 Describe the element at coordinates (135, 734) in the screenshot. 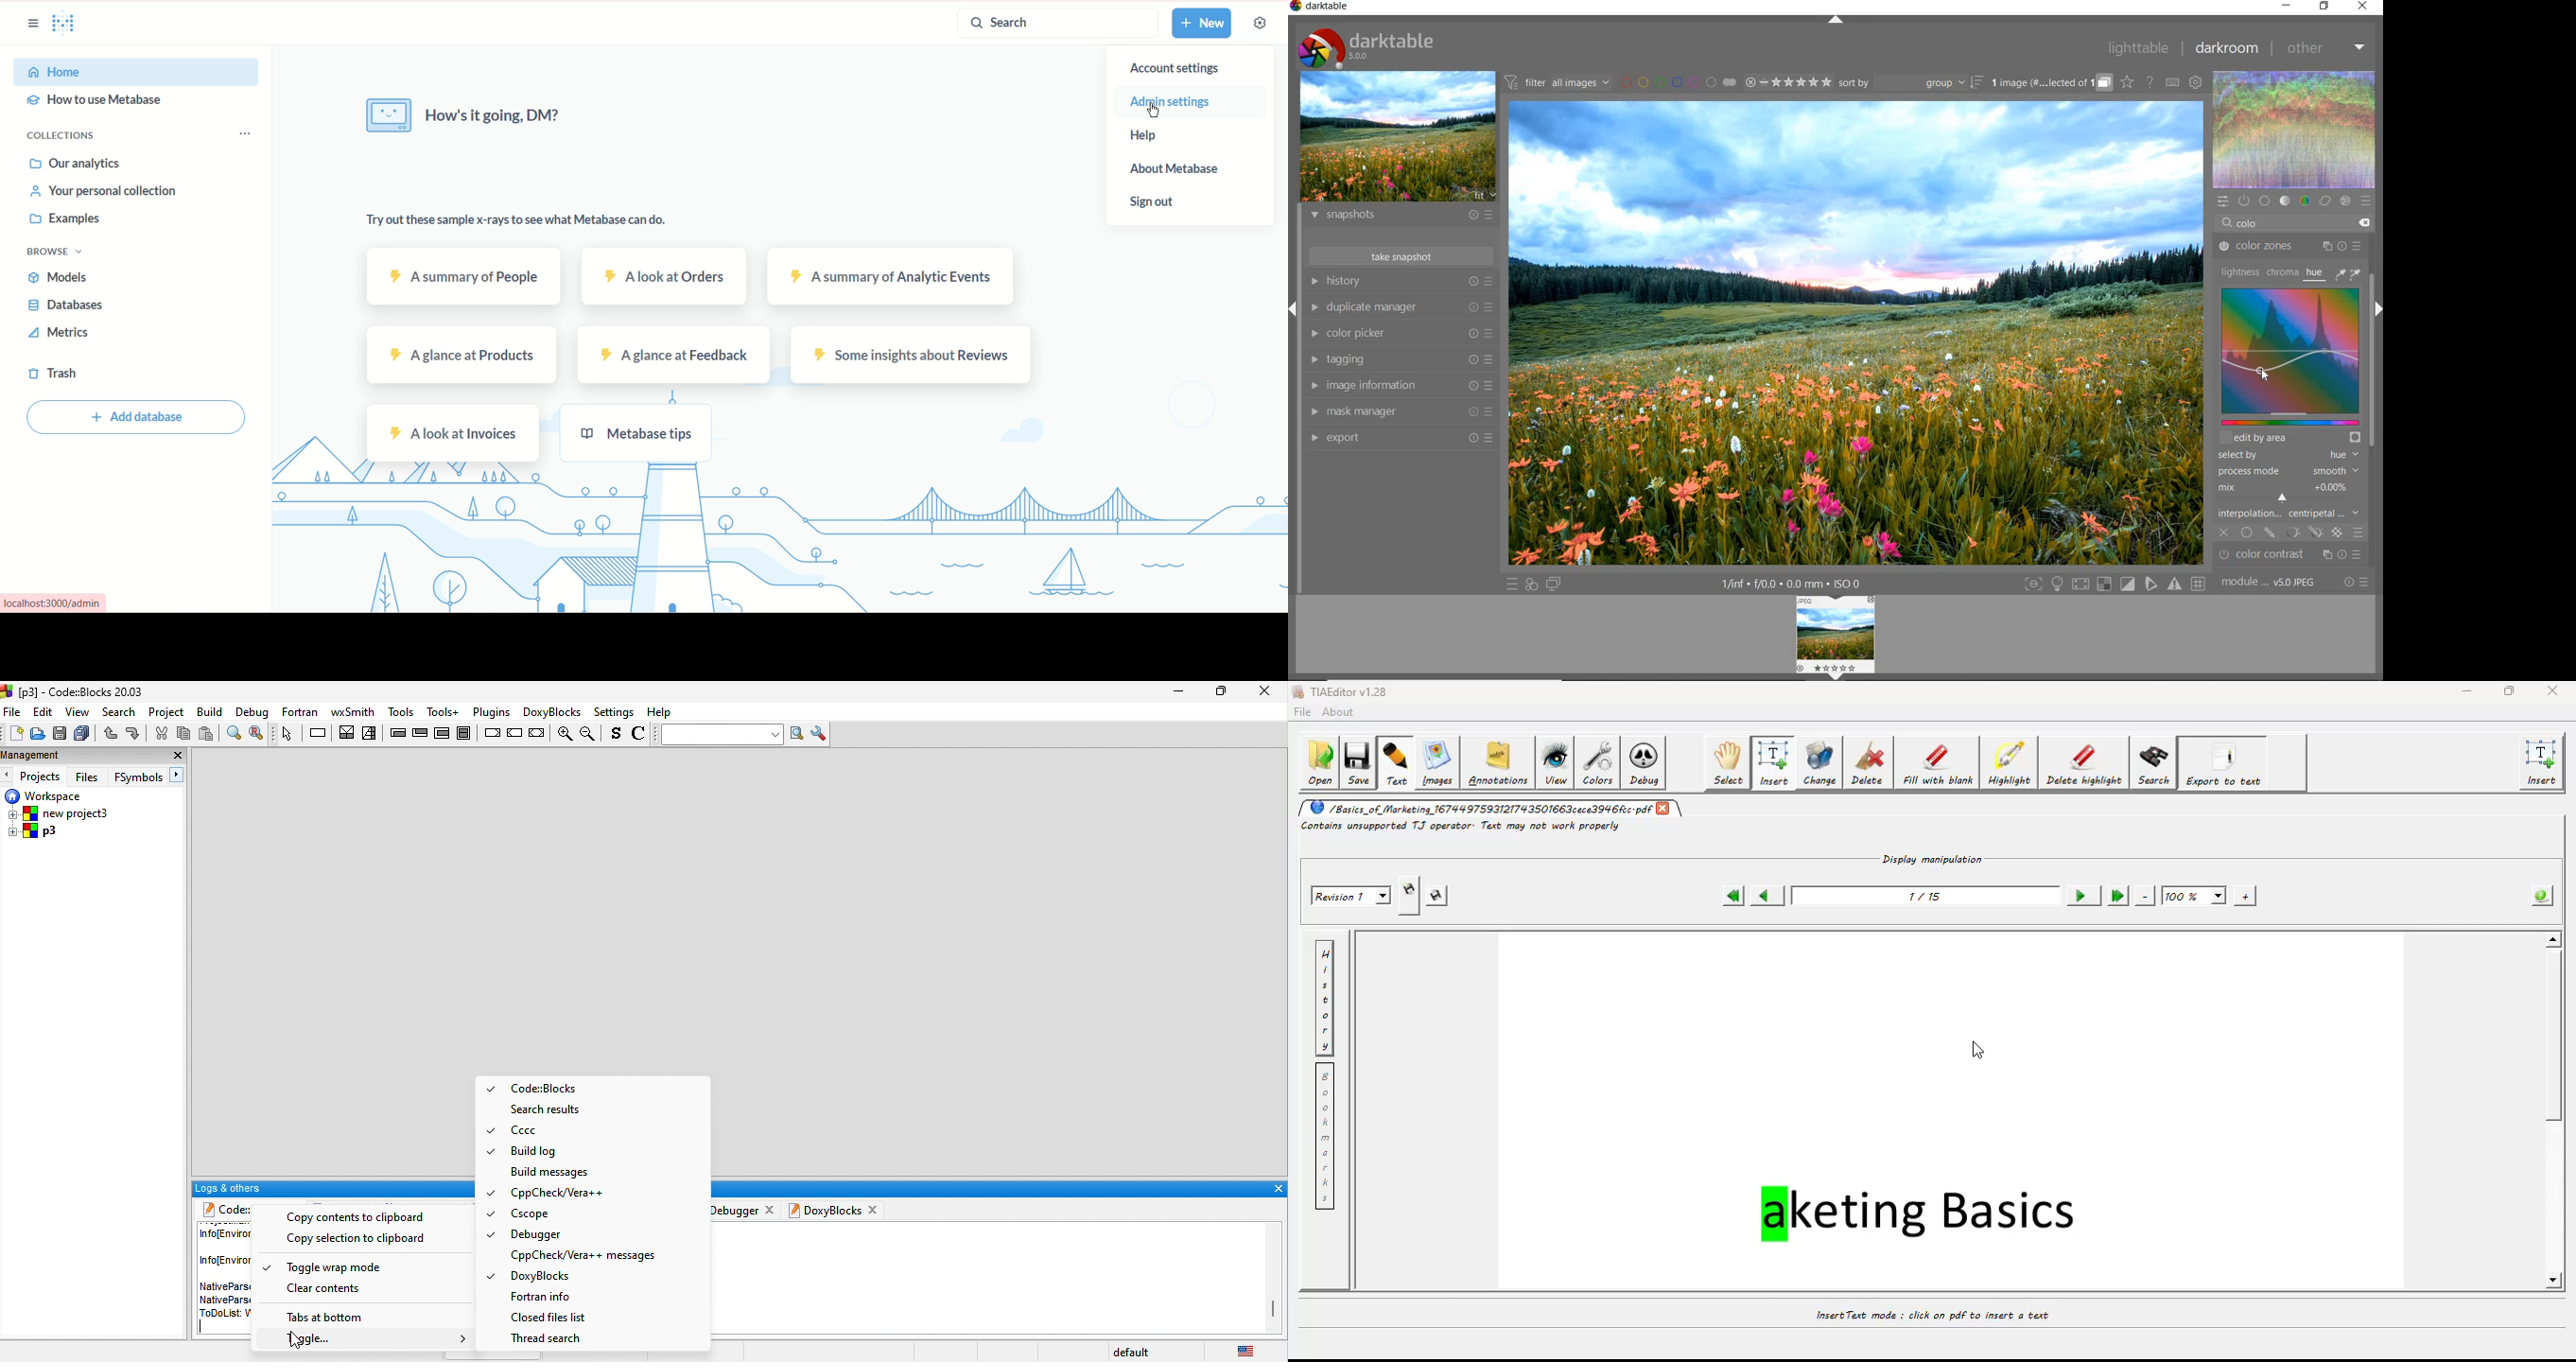

I see `redo` at that location.